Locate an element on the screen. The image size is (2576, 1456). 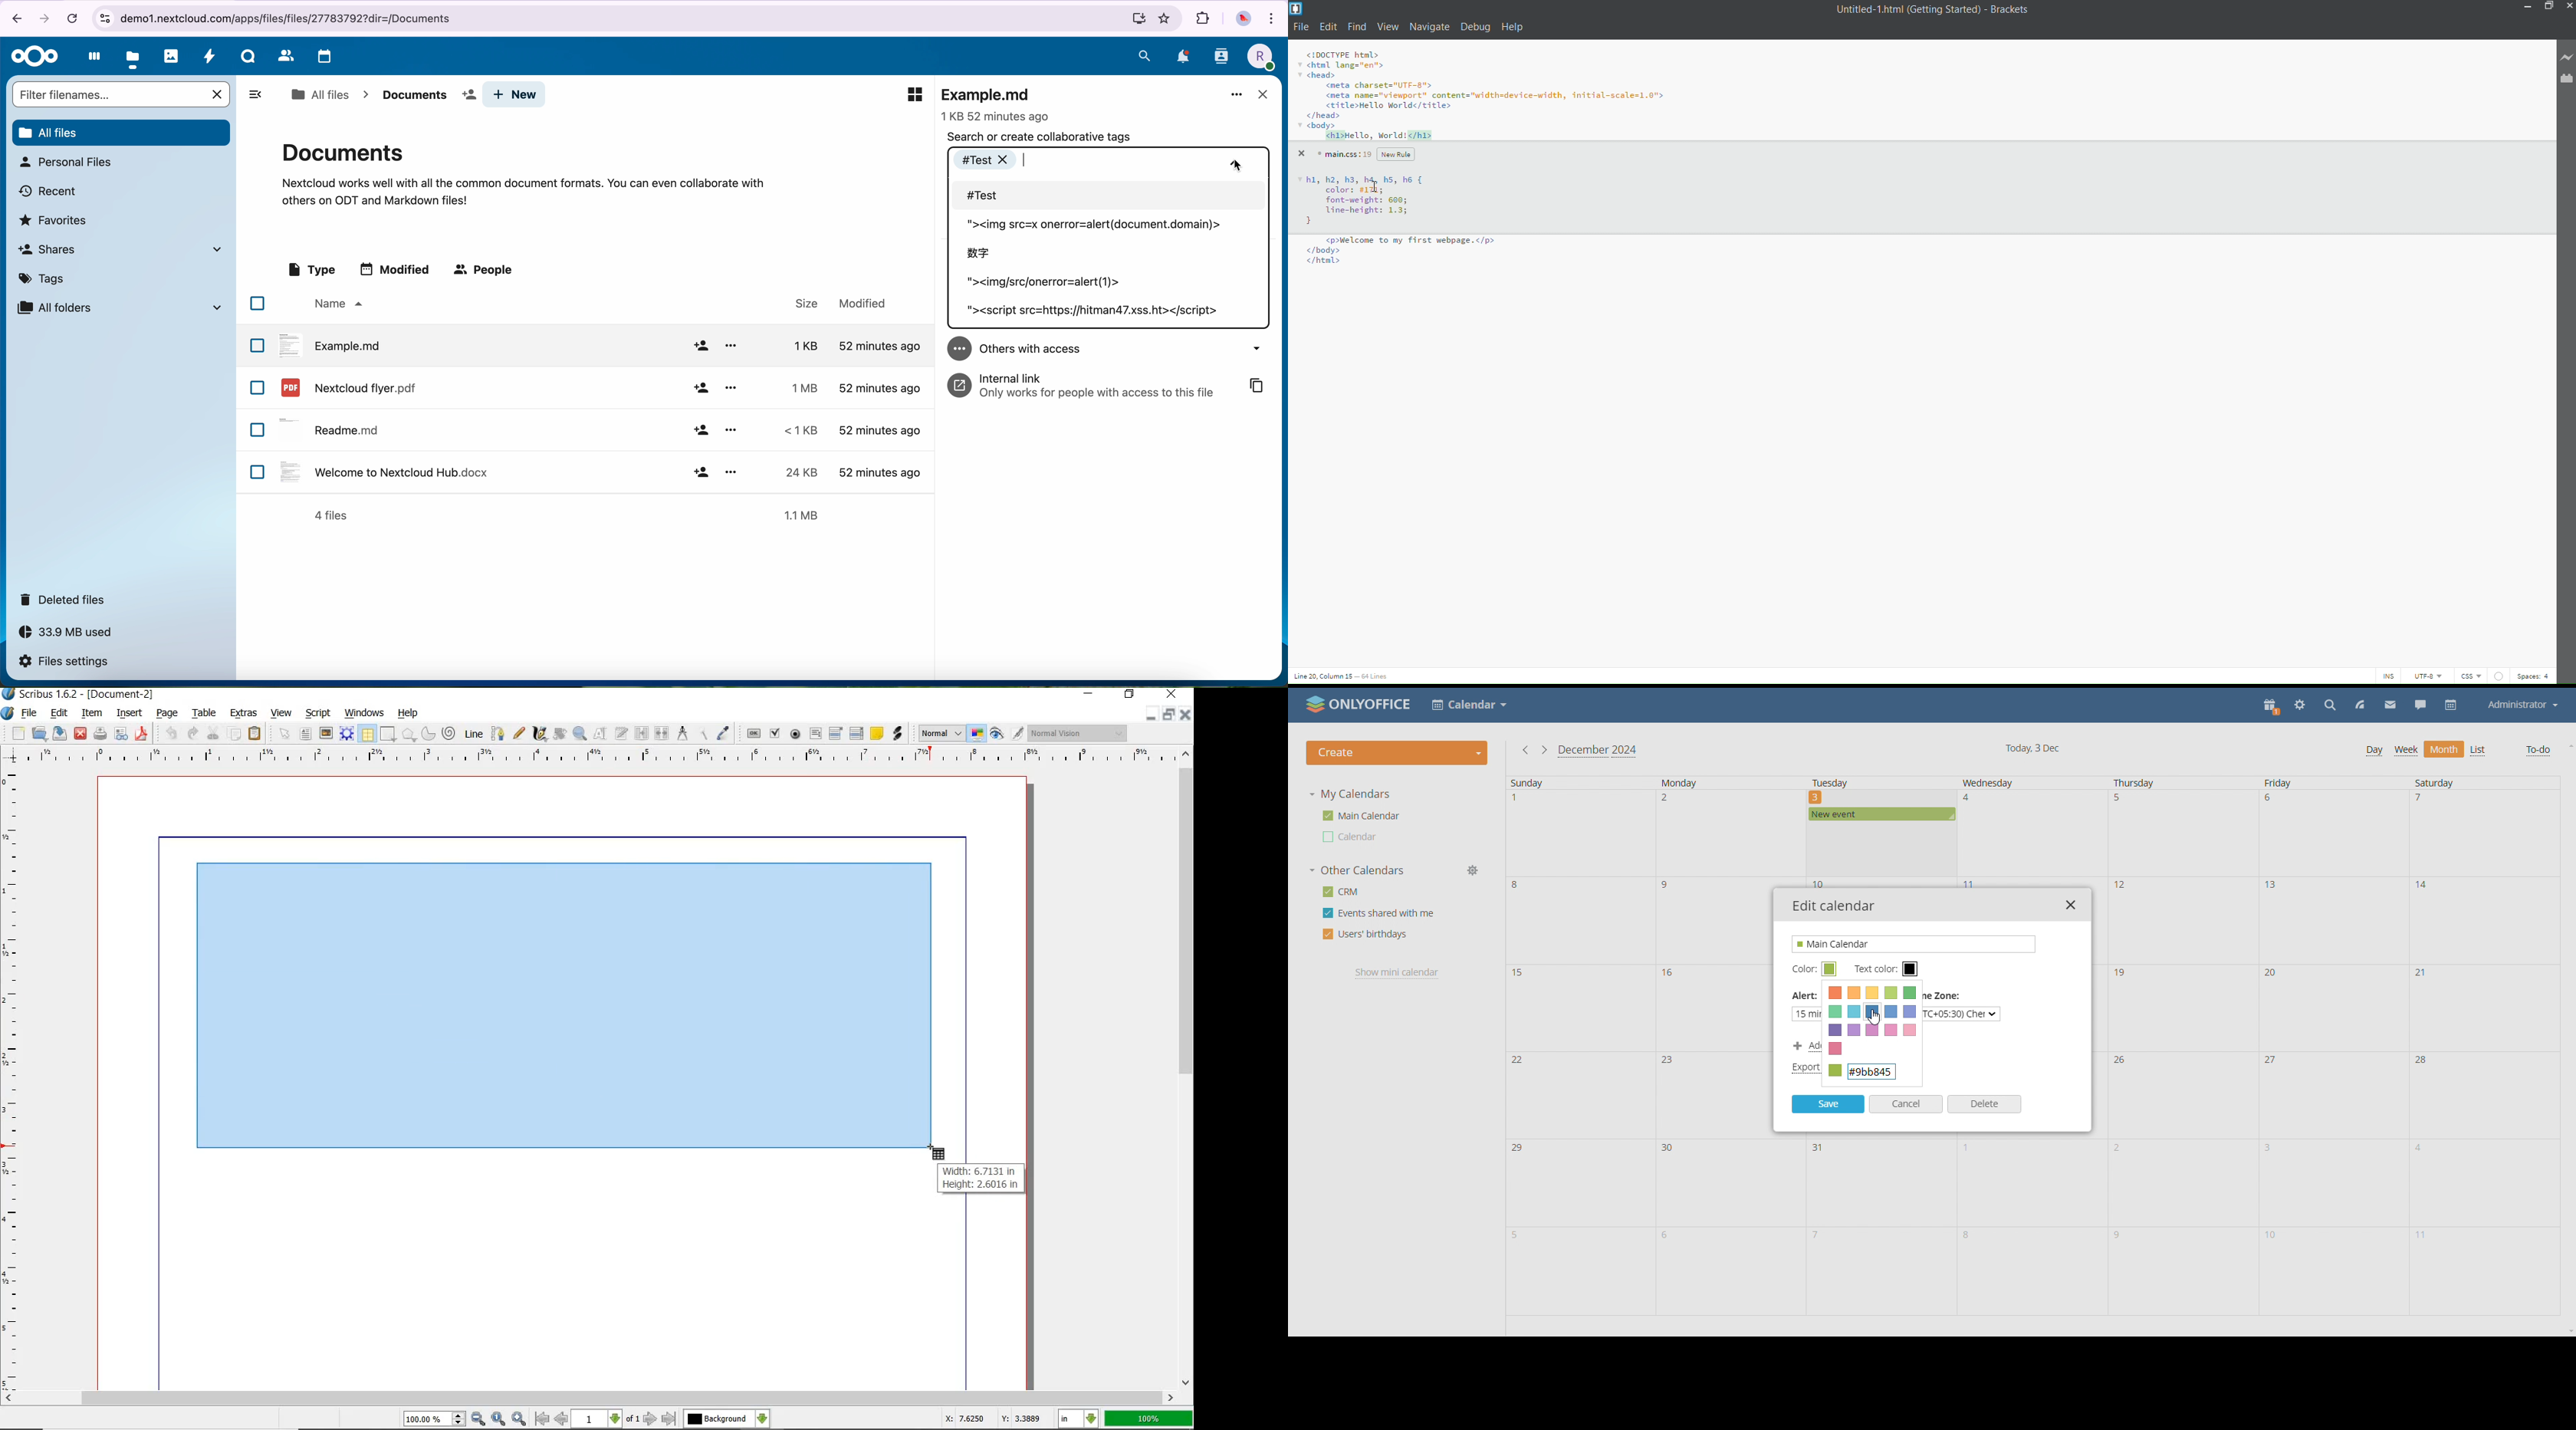
table is located at coordinates (206, 714).